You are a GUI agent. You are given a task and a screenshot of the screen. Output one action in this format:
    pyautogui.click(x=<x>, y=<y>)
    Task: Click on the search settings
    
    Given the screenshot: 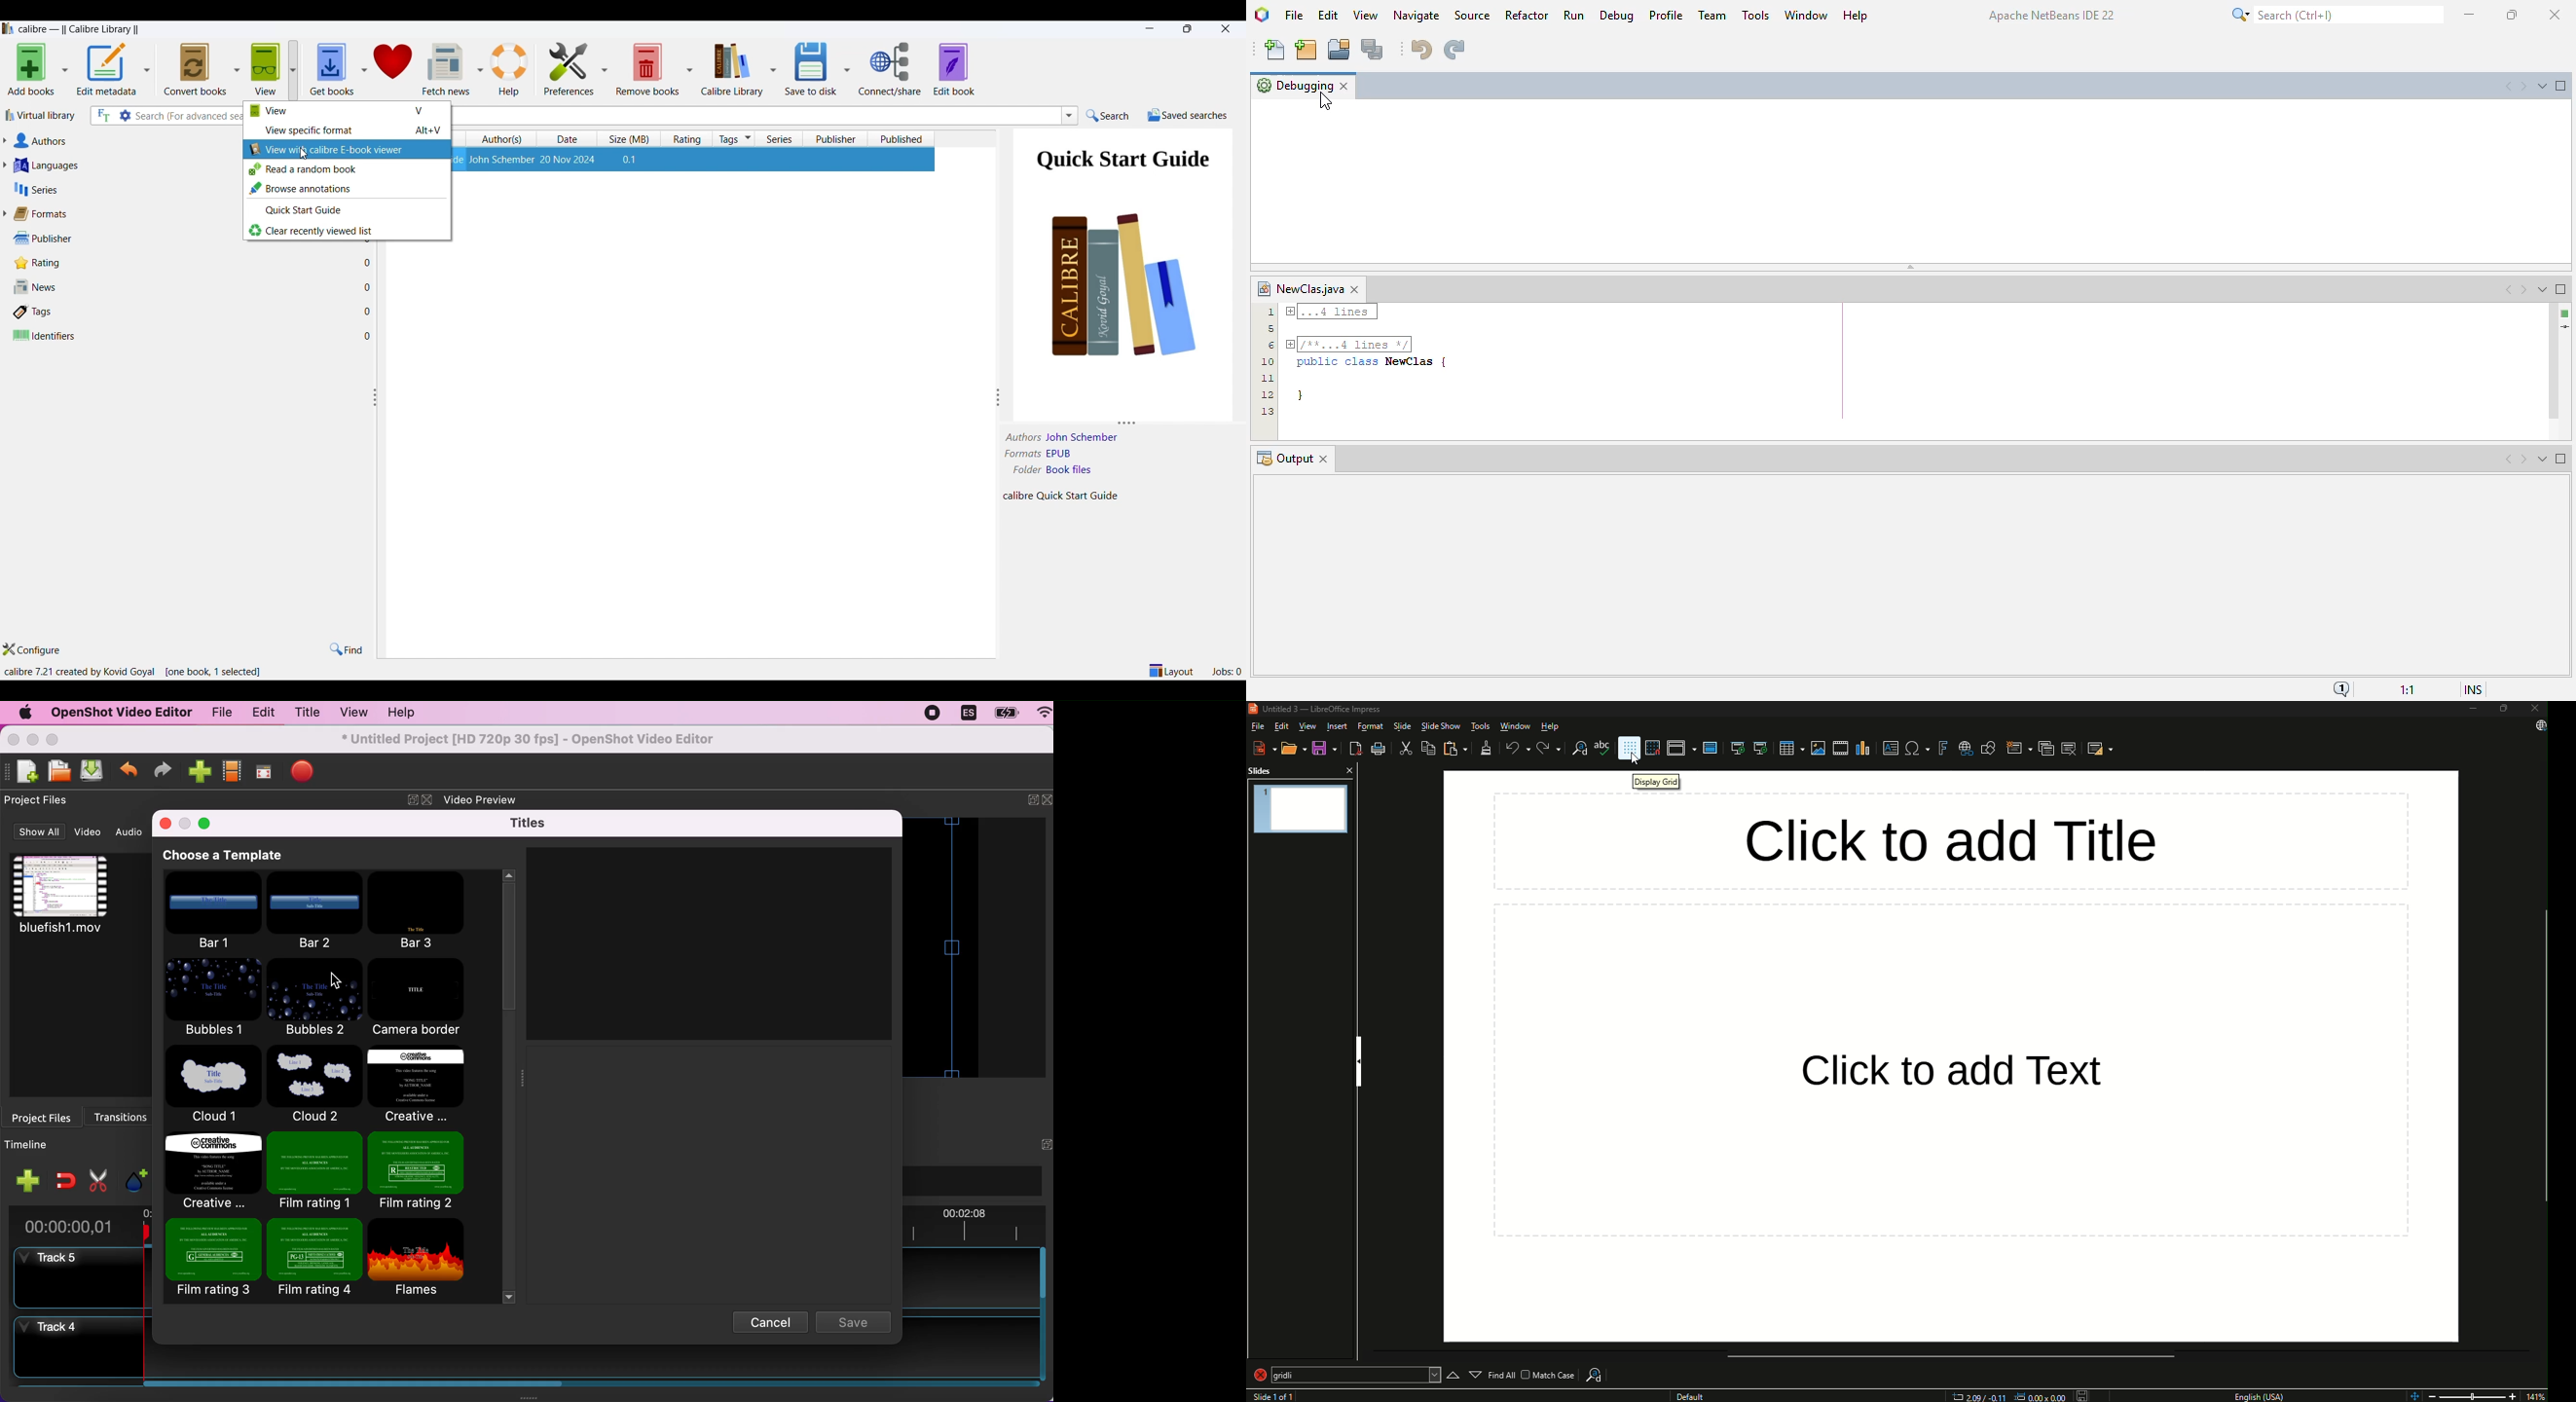 What is the action you would take?
    pyautogui.click(x=126, y=116)
    